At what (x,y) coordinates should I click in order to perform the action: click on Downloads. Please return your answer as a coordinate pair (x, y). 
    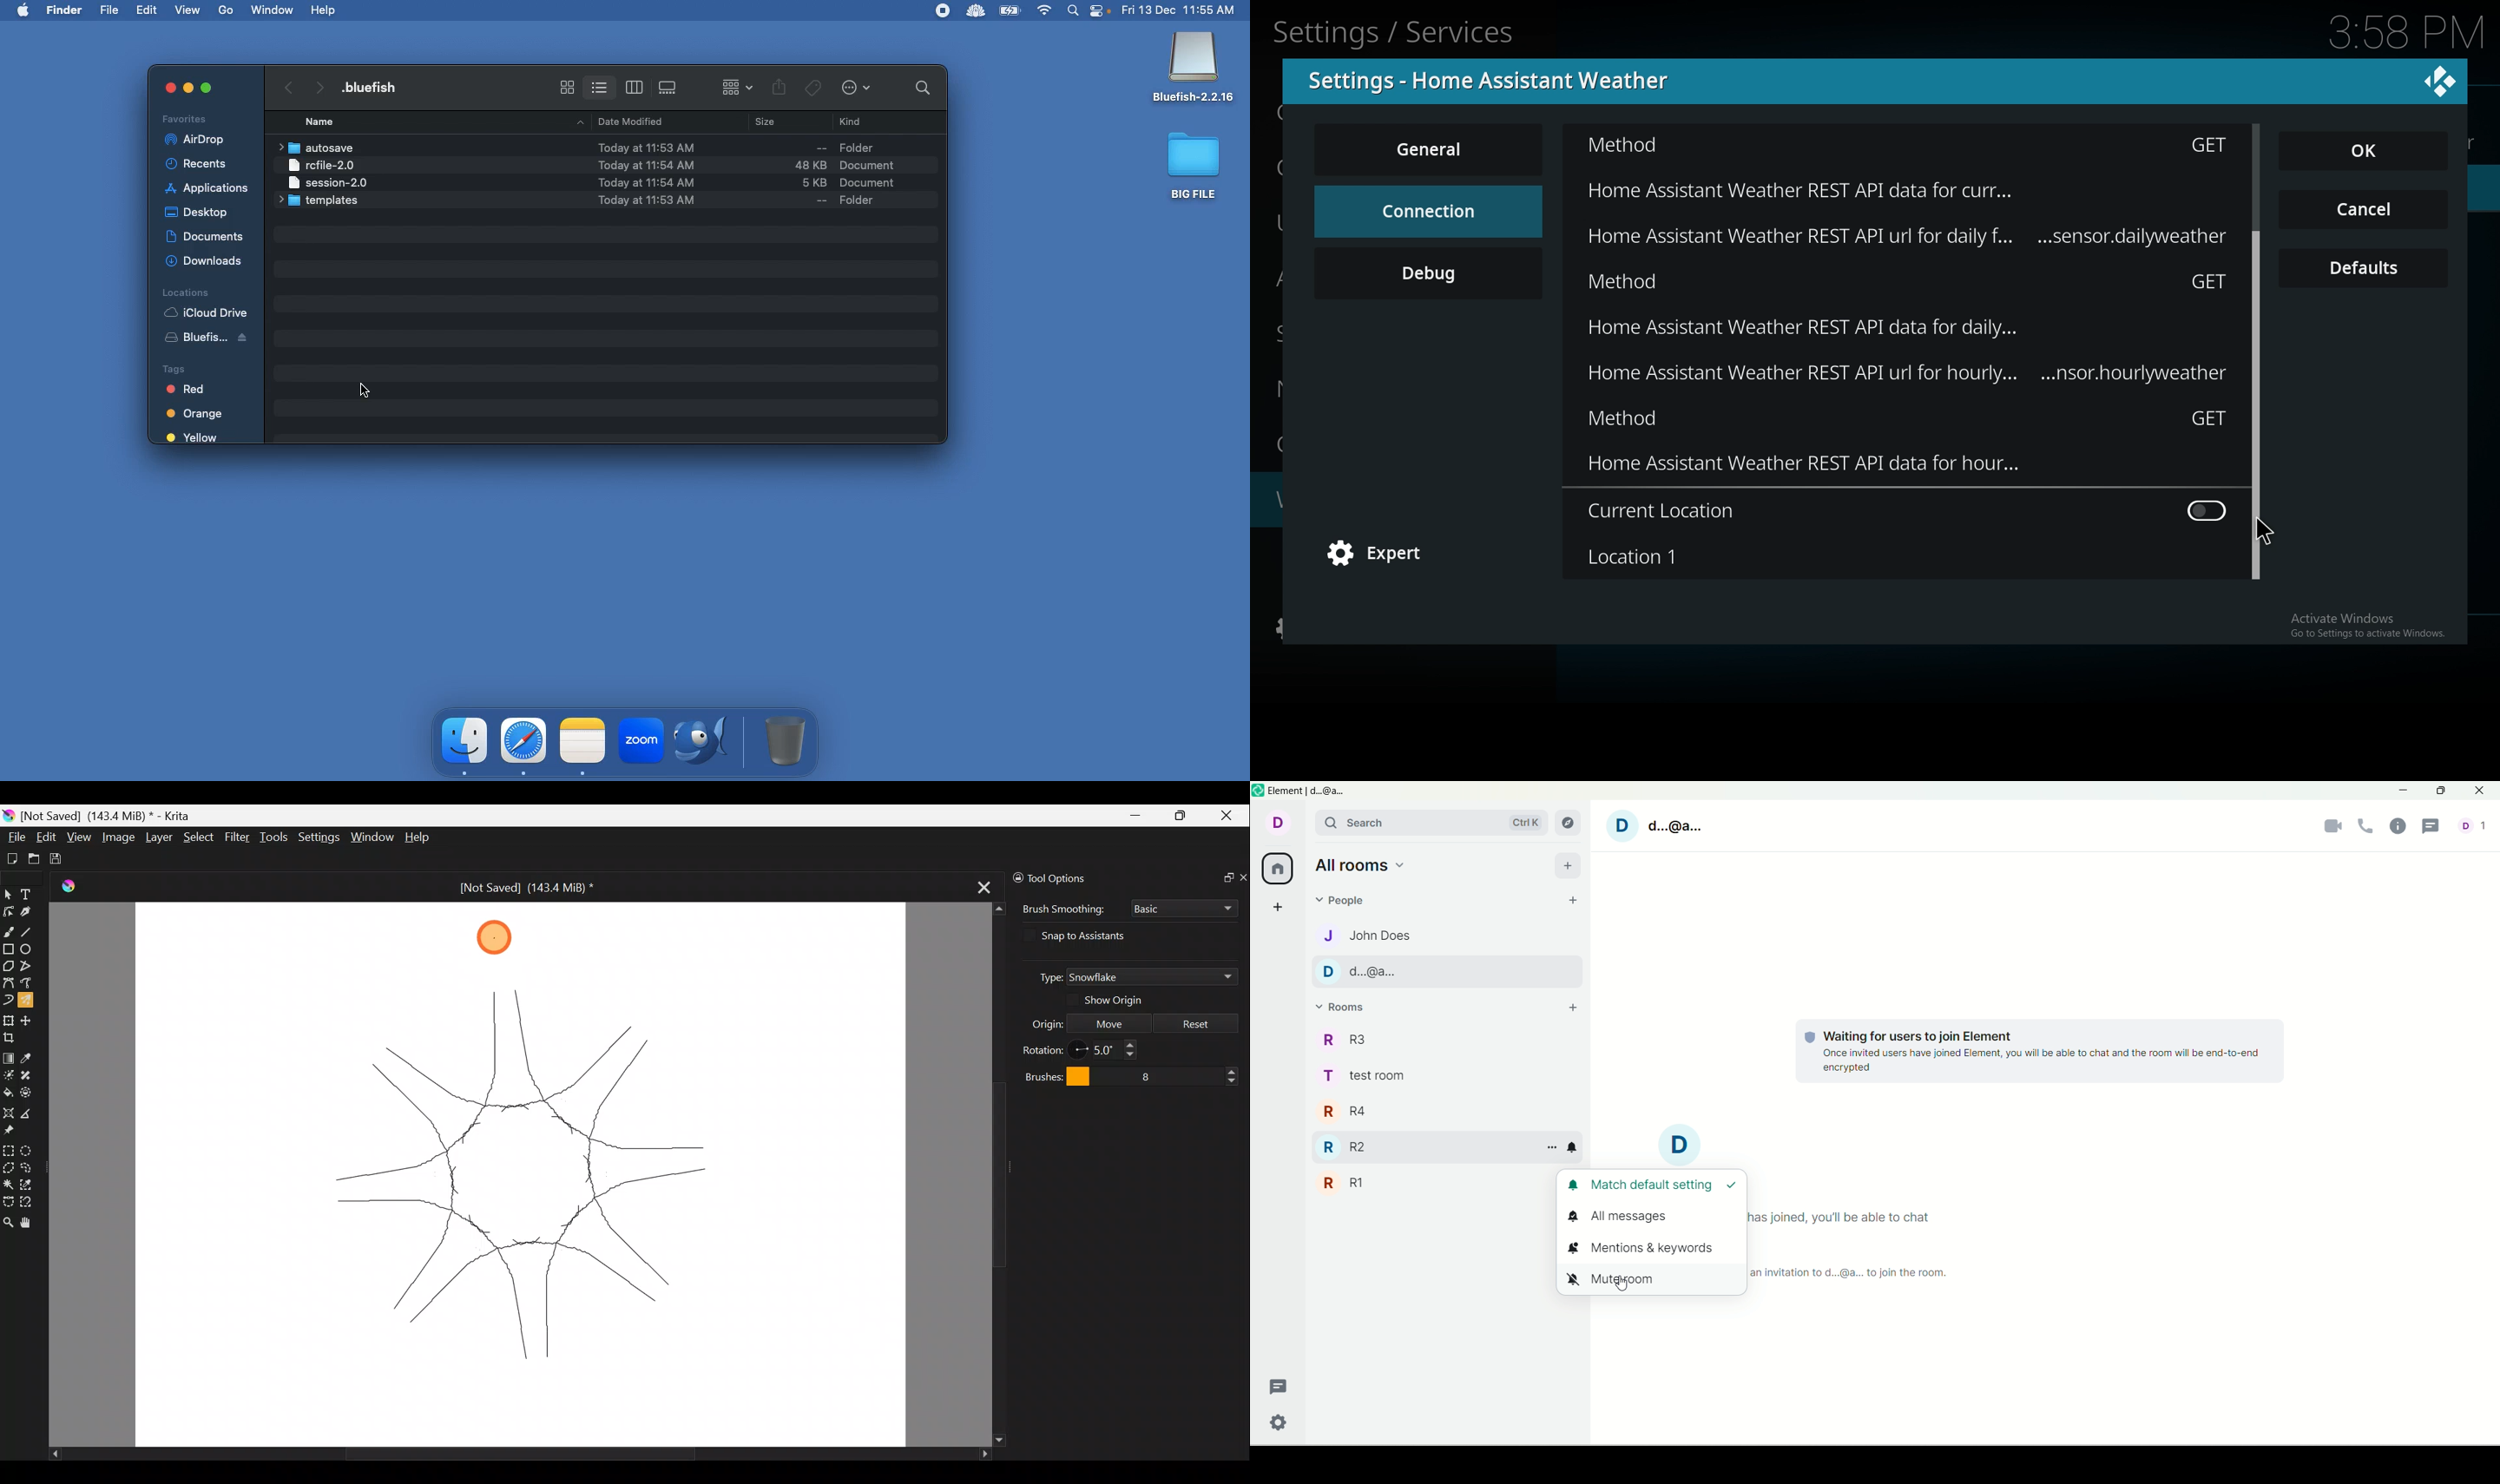
    Looking at the image, I should click on (207, 260).